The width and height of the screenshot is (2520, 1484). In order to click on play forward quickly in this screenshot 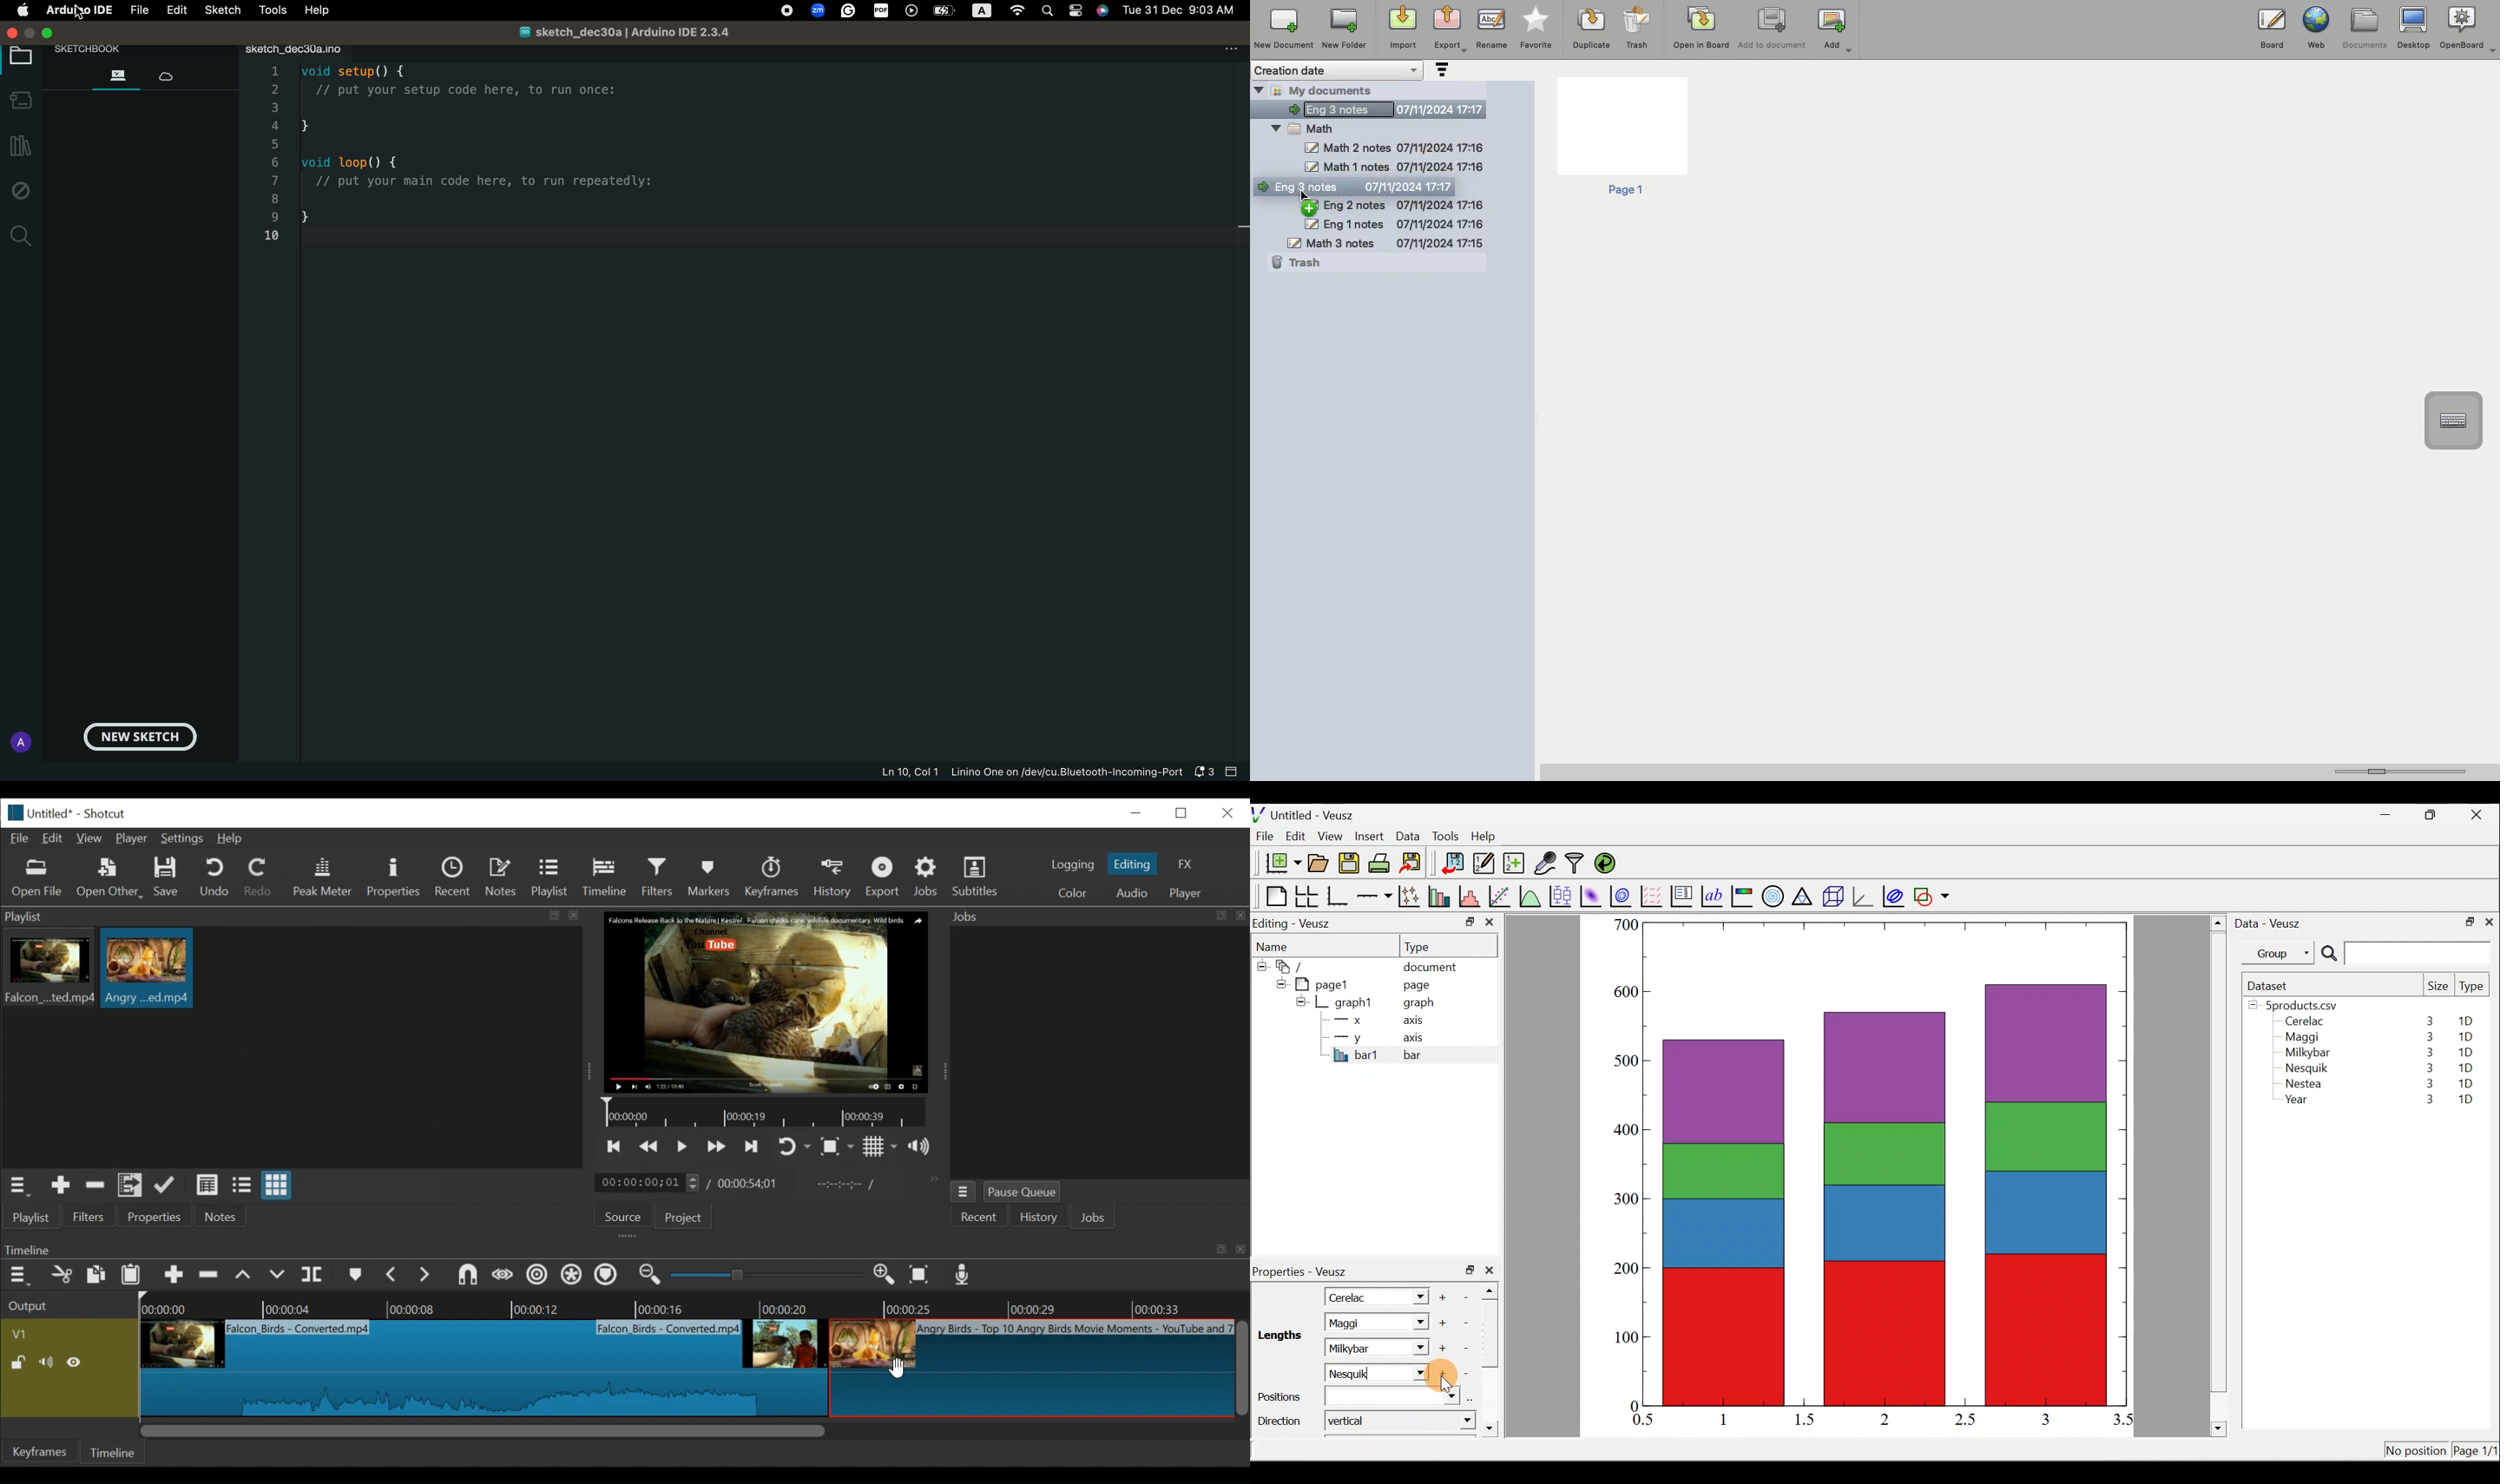, I will do `click(718, 1148)`.